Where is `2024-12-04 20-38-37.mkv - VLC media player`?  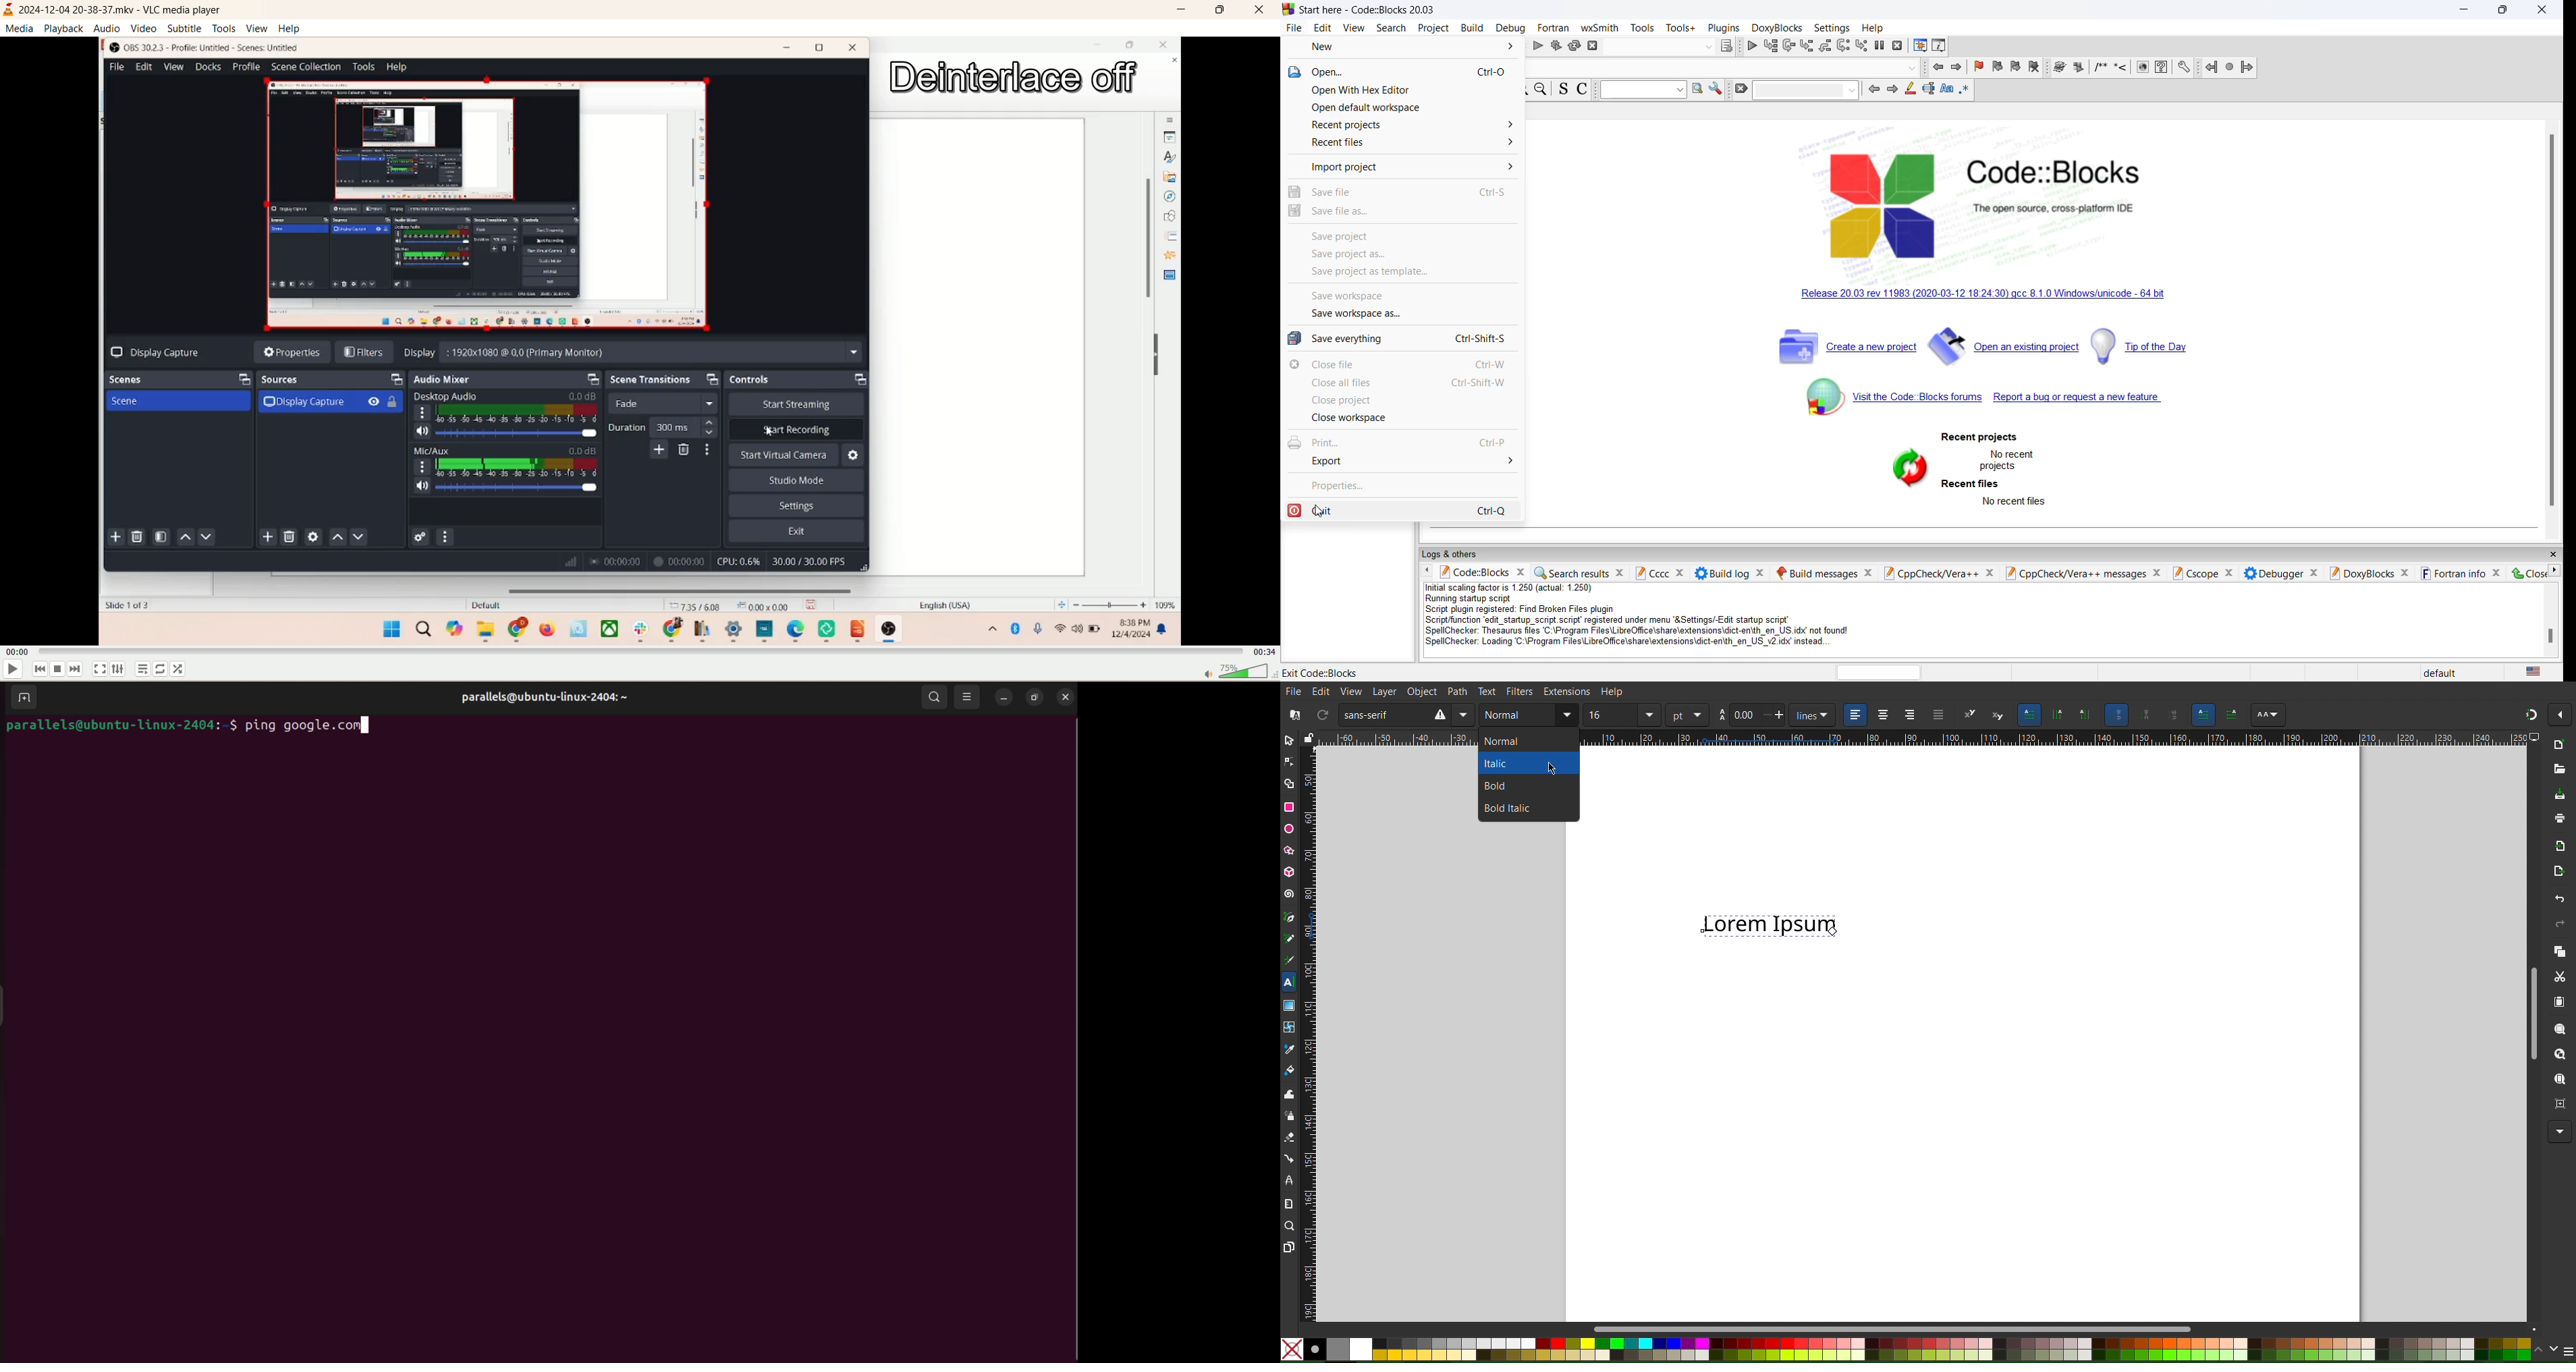
2024-12-04 20-38-37.mkv - VLC media player is located at coordinates (125, 10).